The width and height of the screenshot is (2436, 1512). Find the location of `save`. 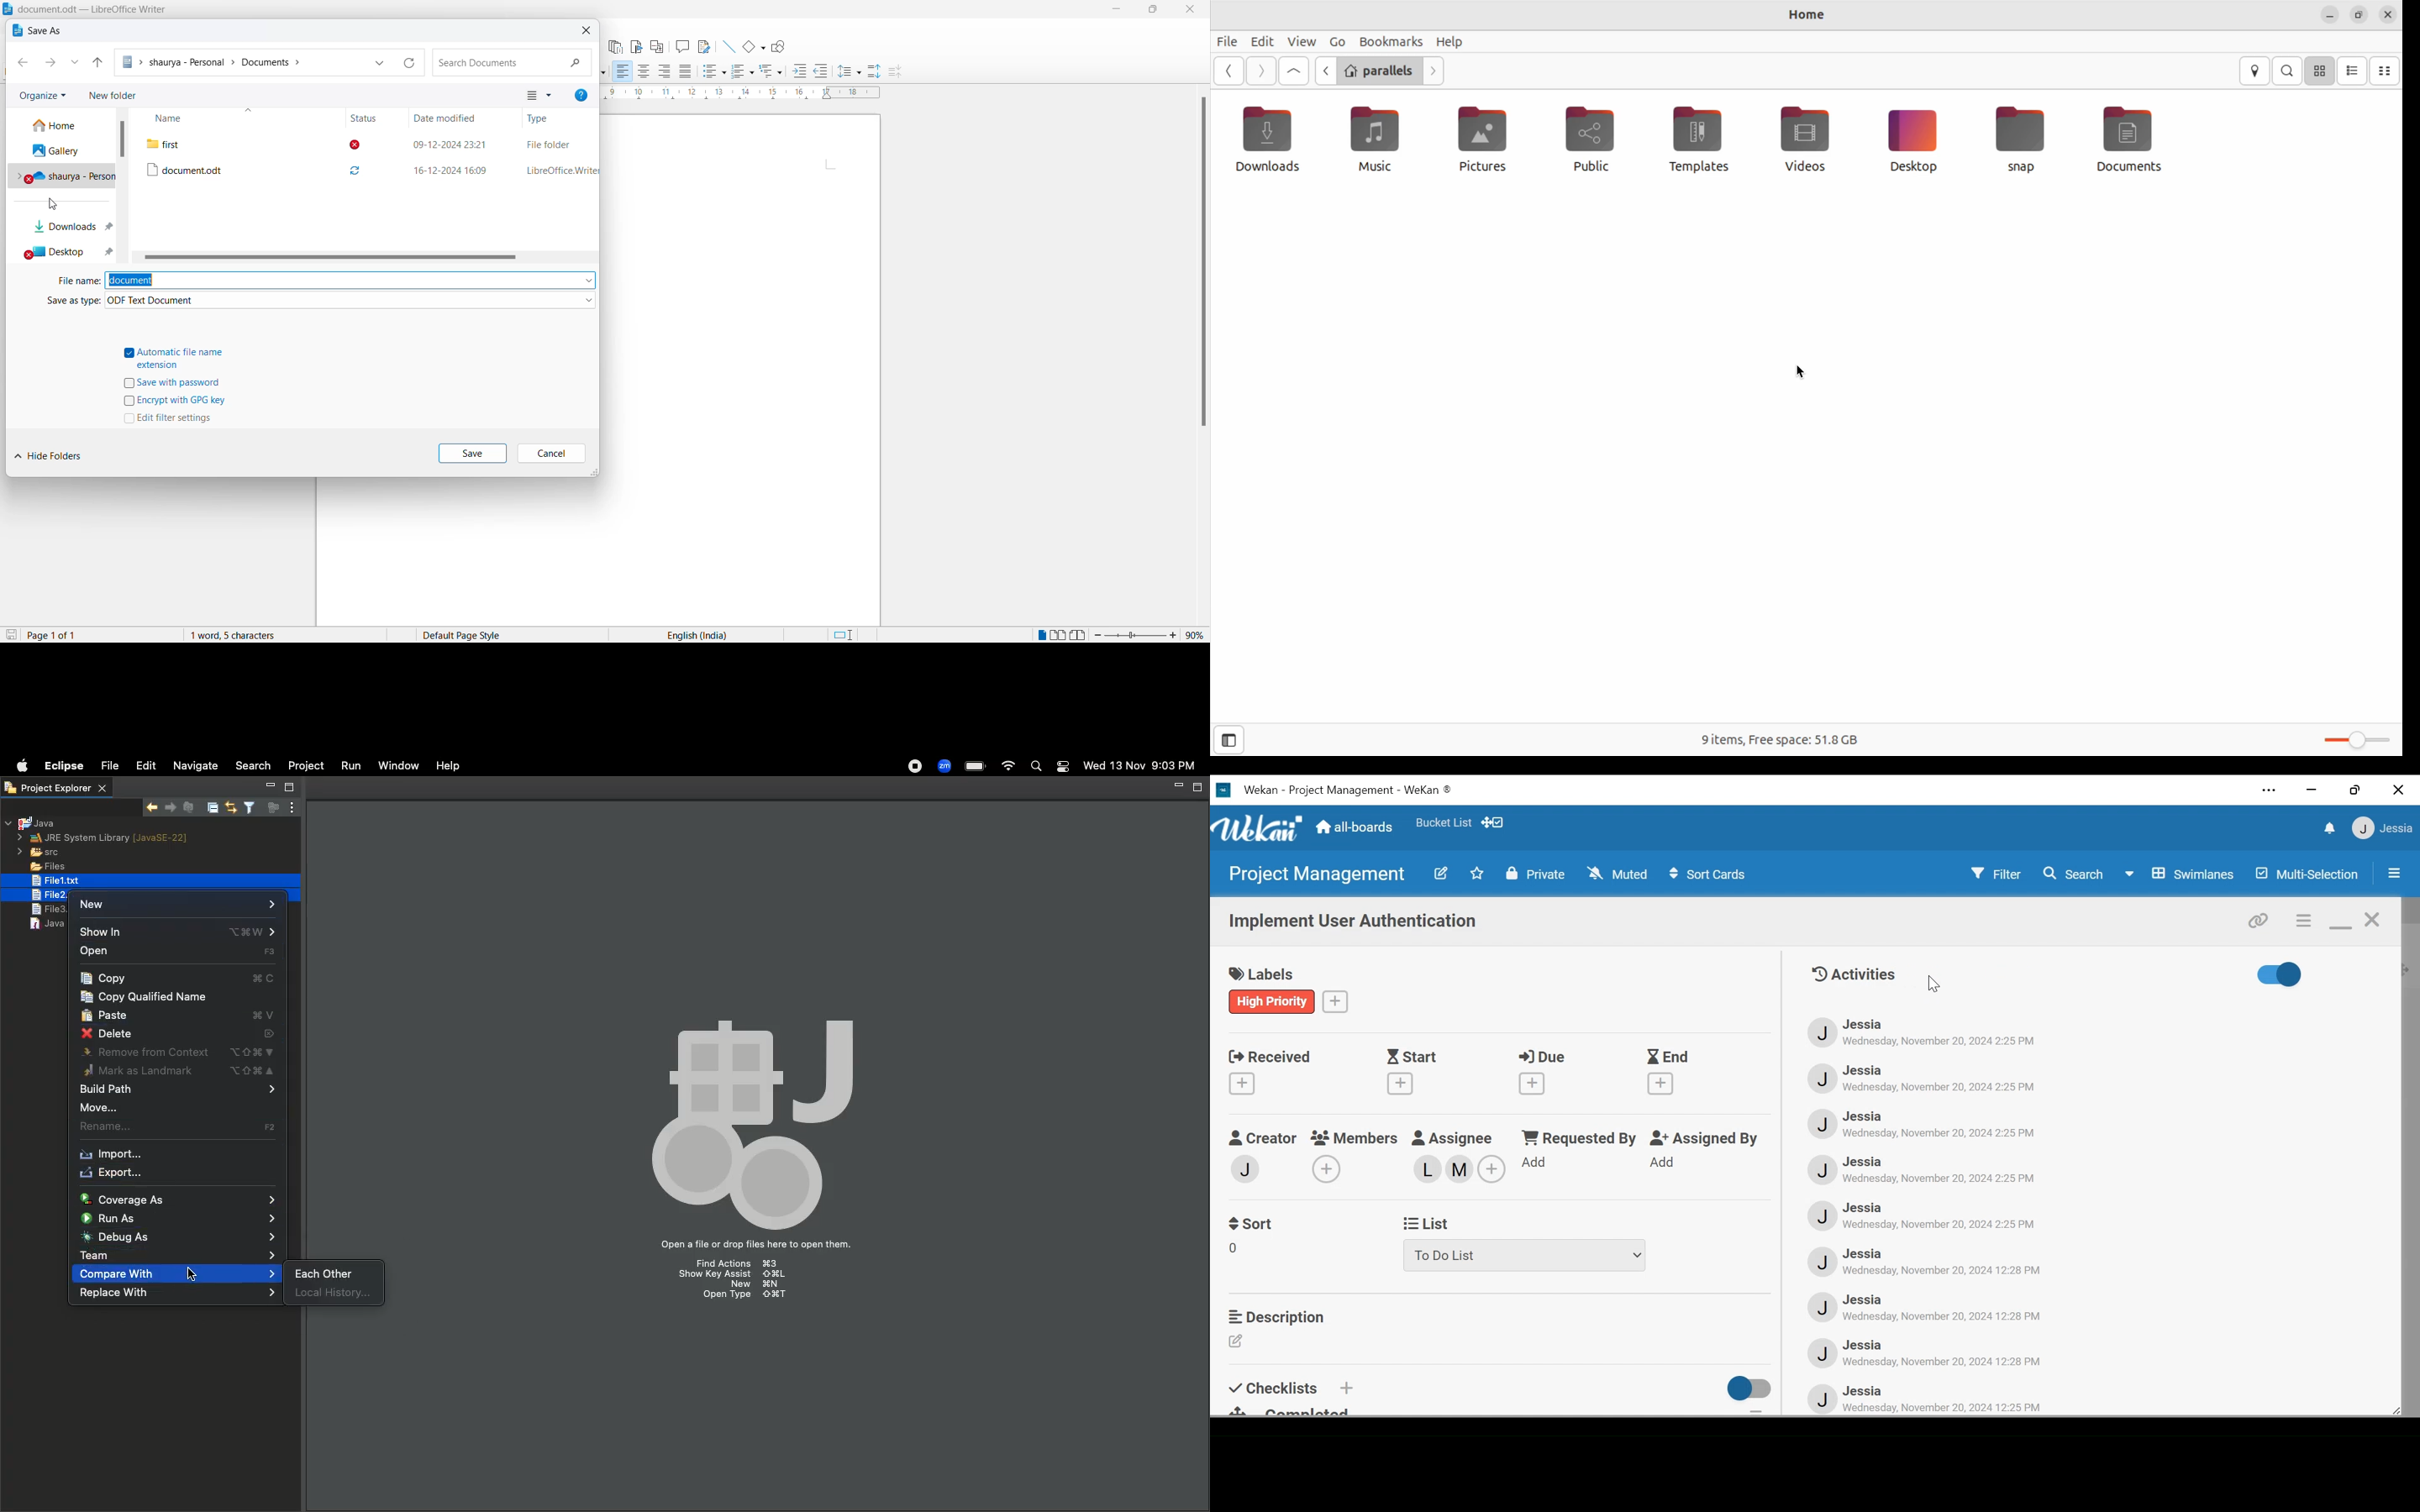

save is located at coordinates (471, 454).